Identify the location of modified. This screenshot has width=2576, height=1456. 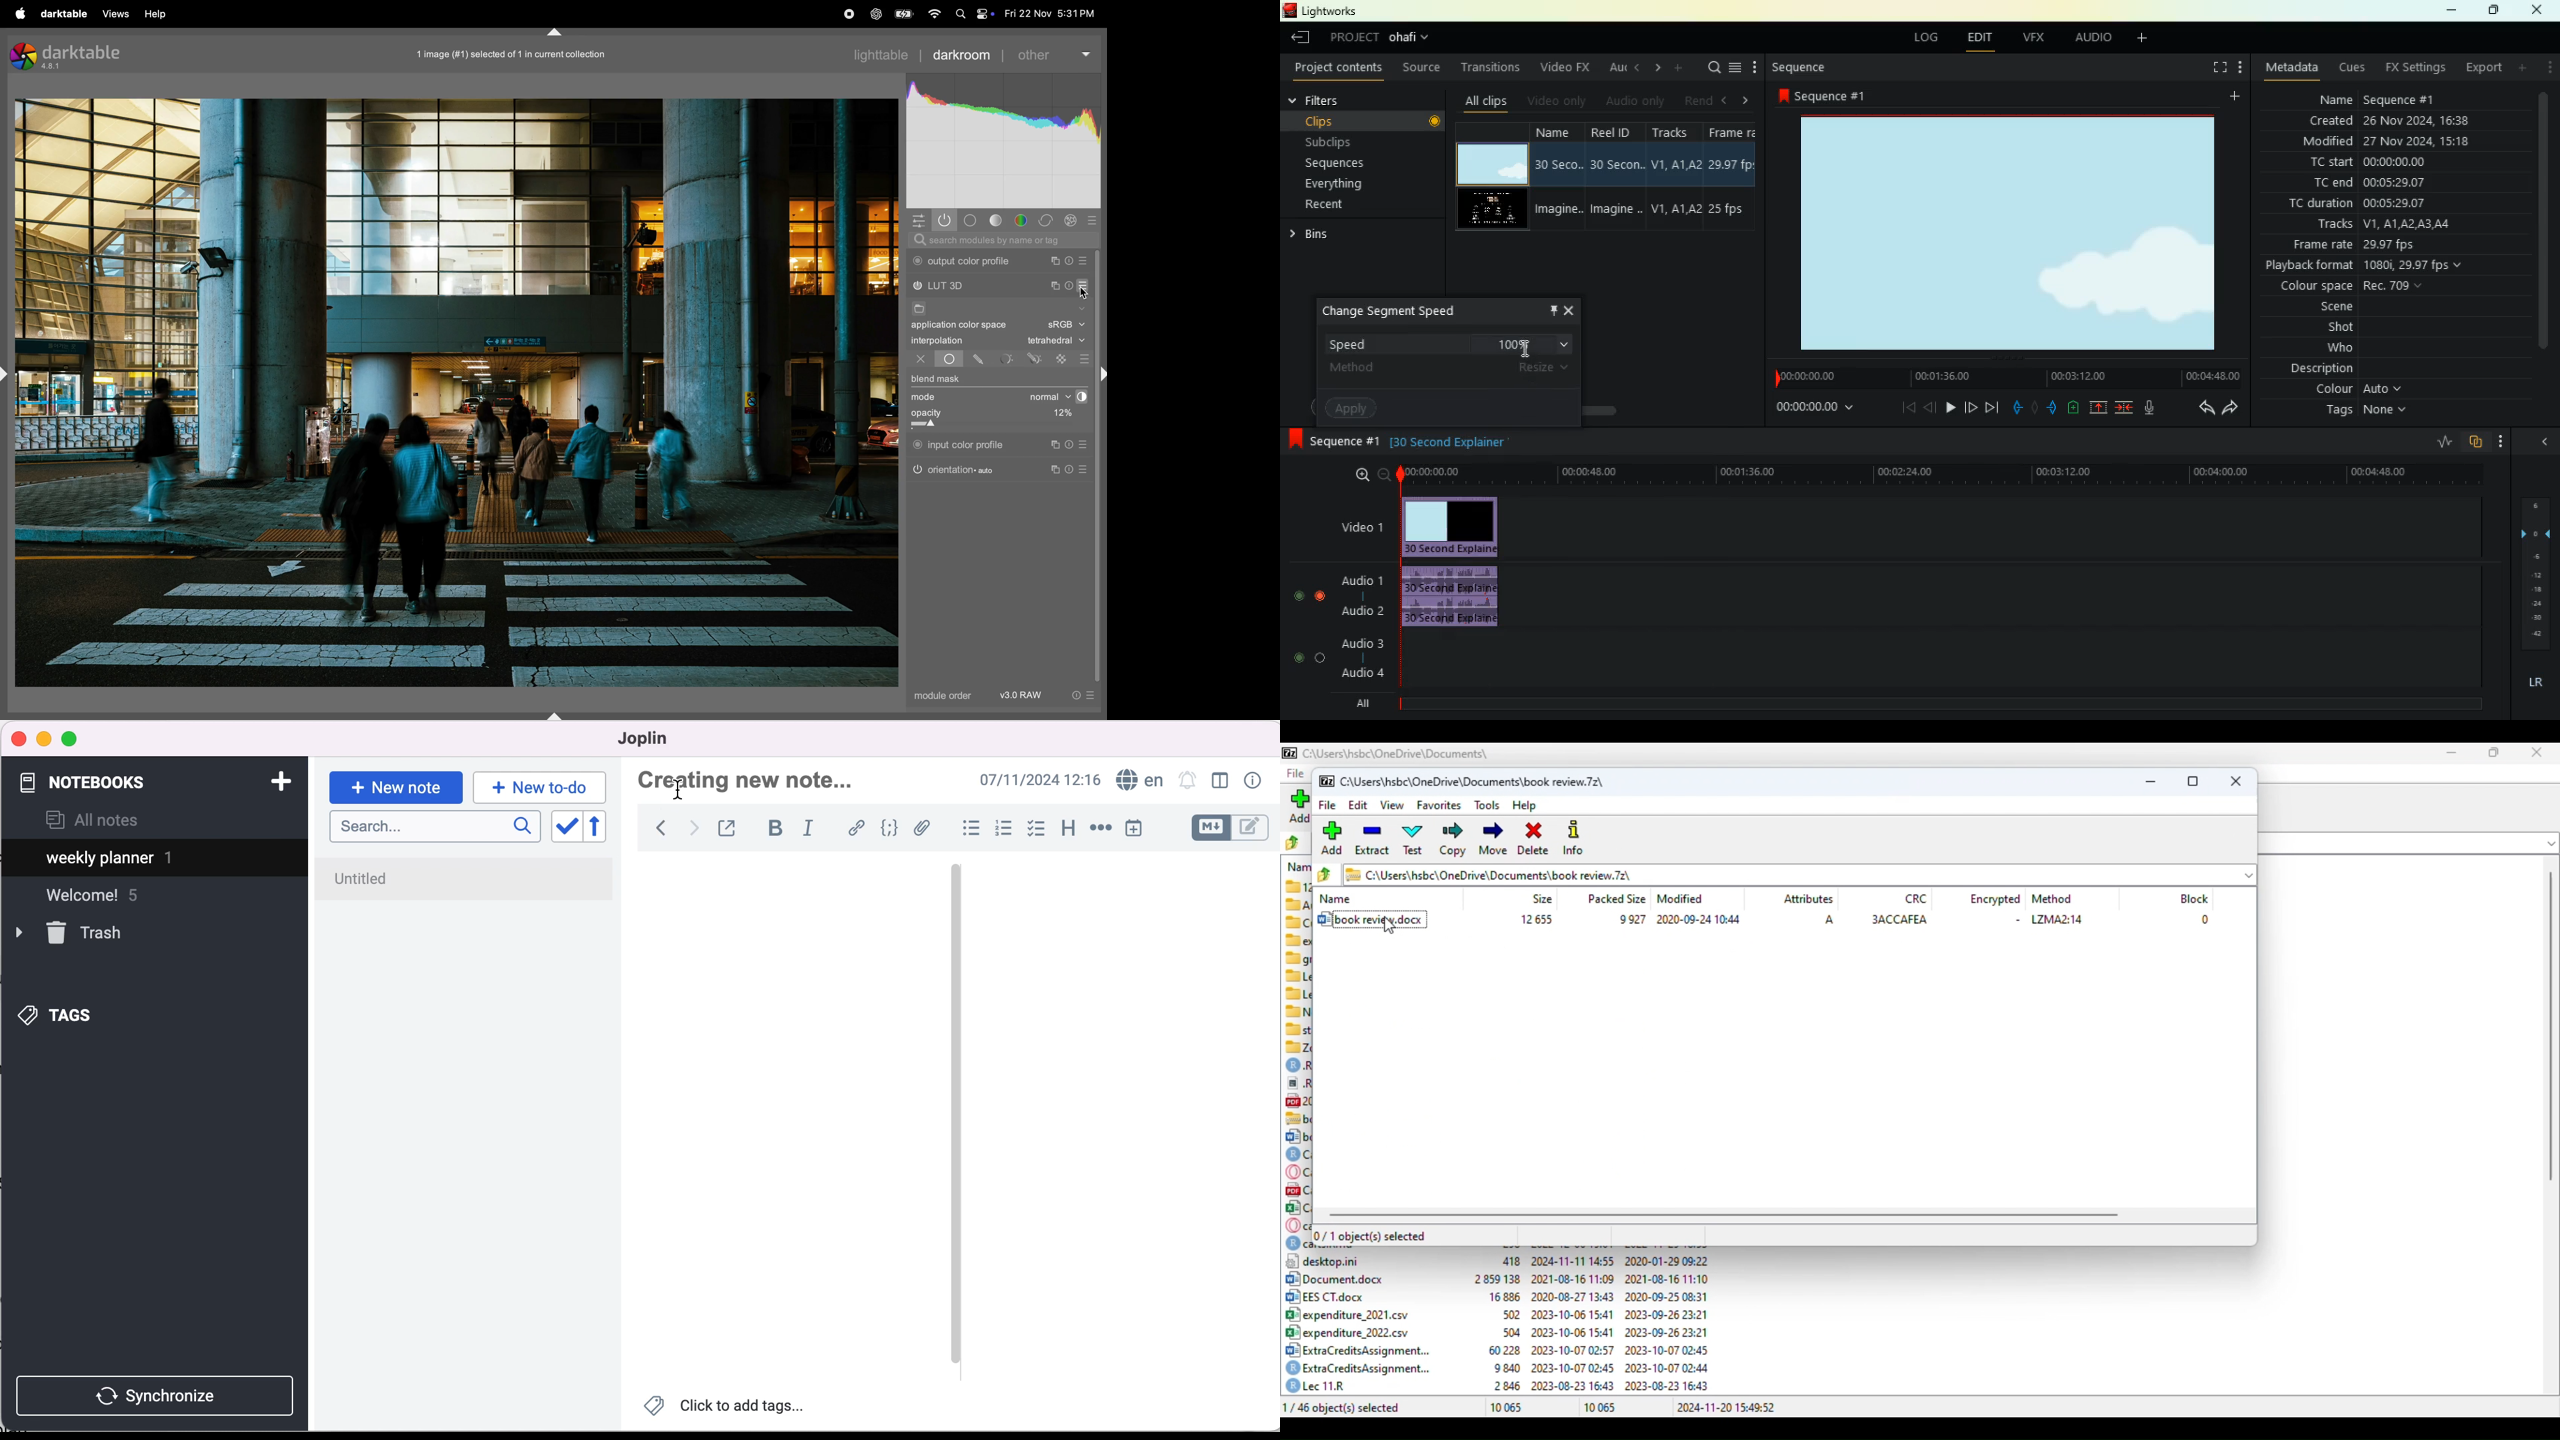
(2382, 142).